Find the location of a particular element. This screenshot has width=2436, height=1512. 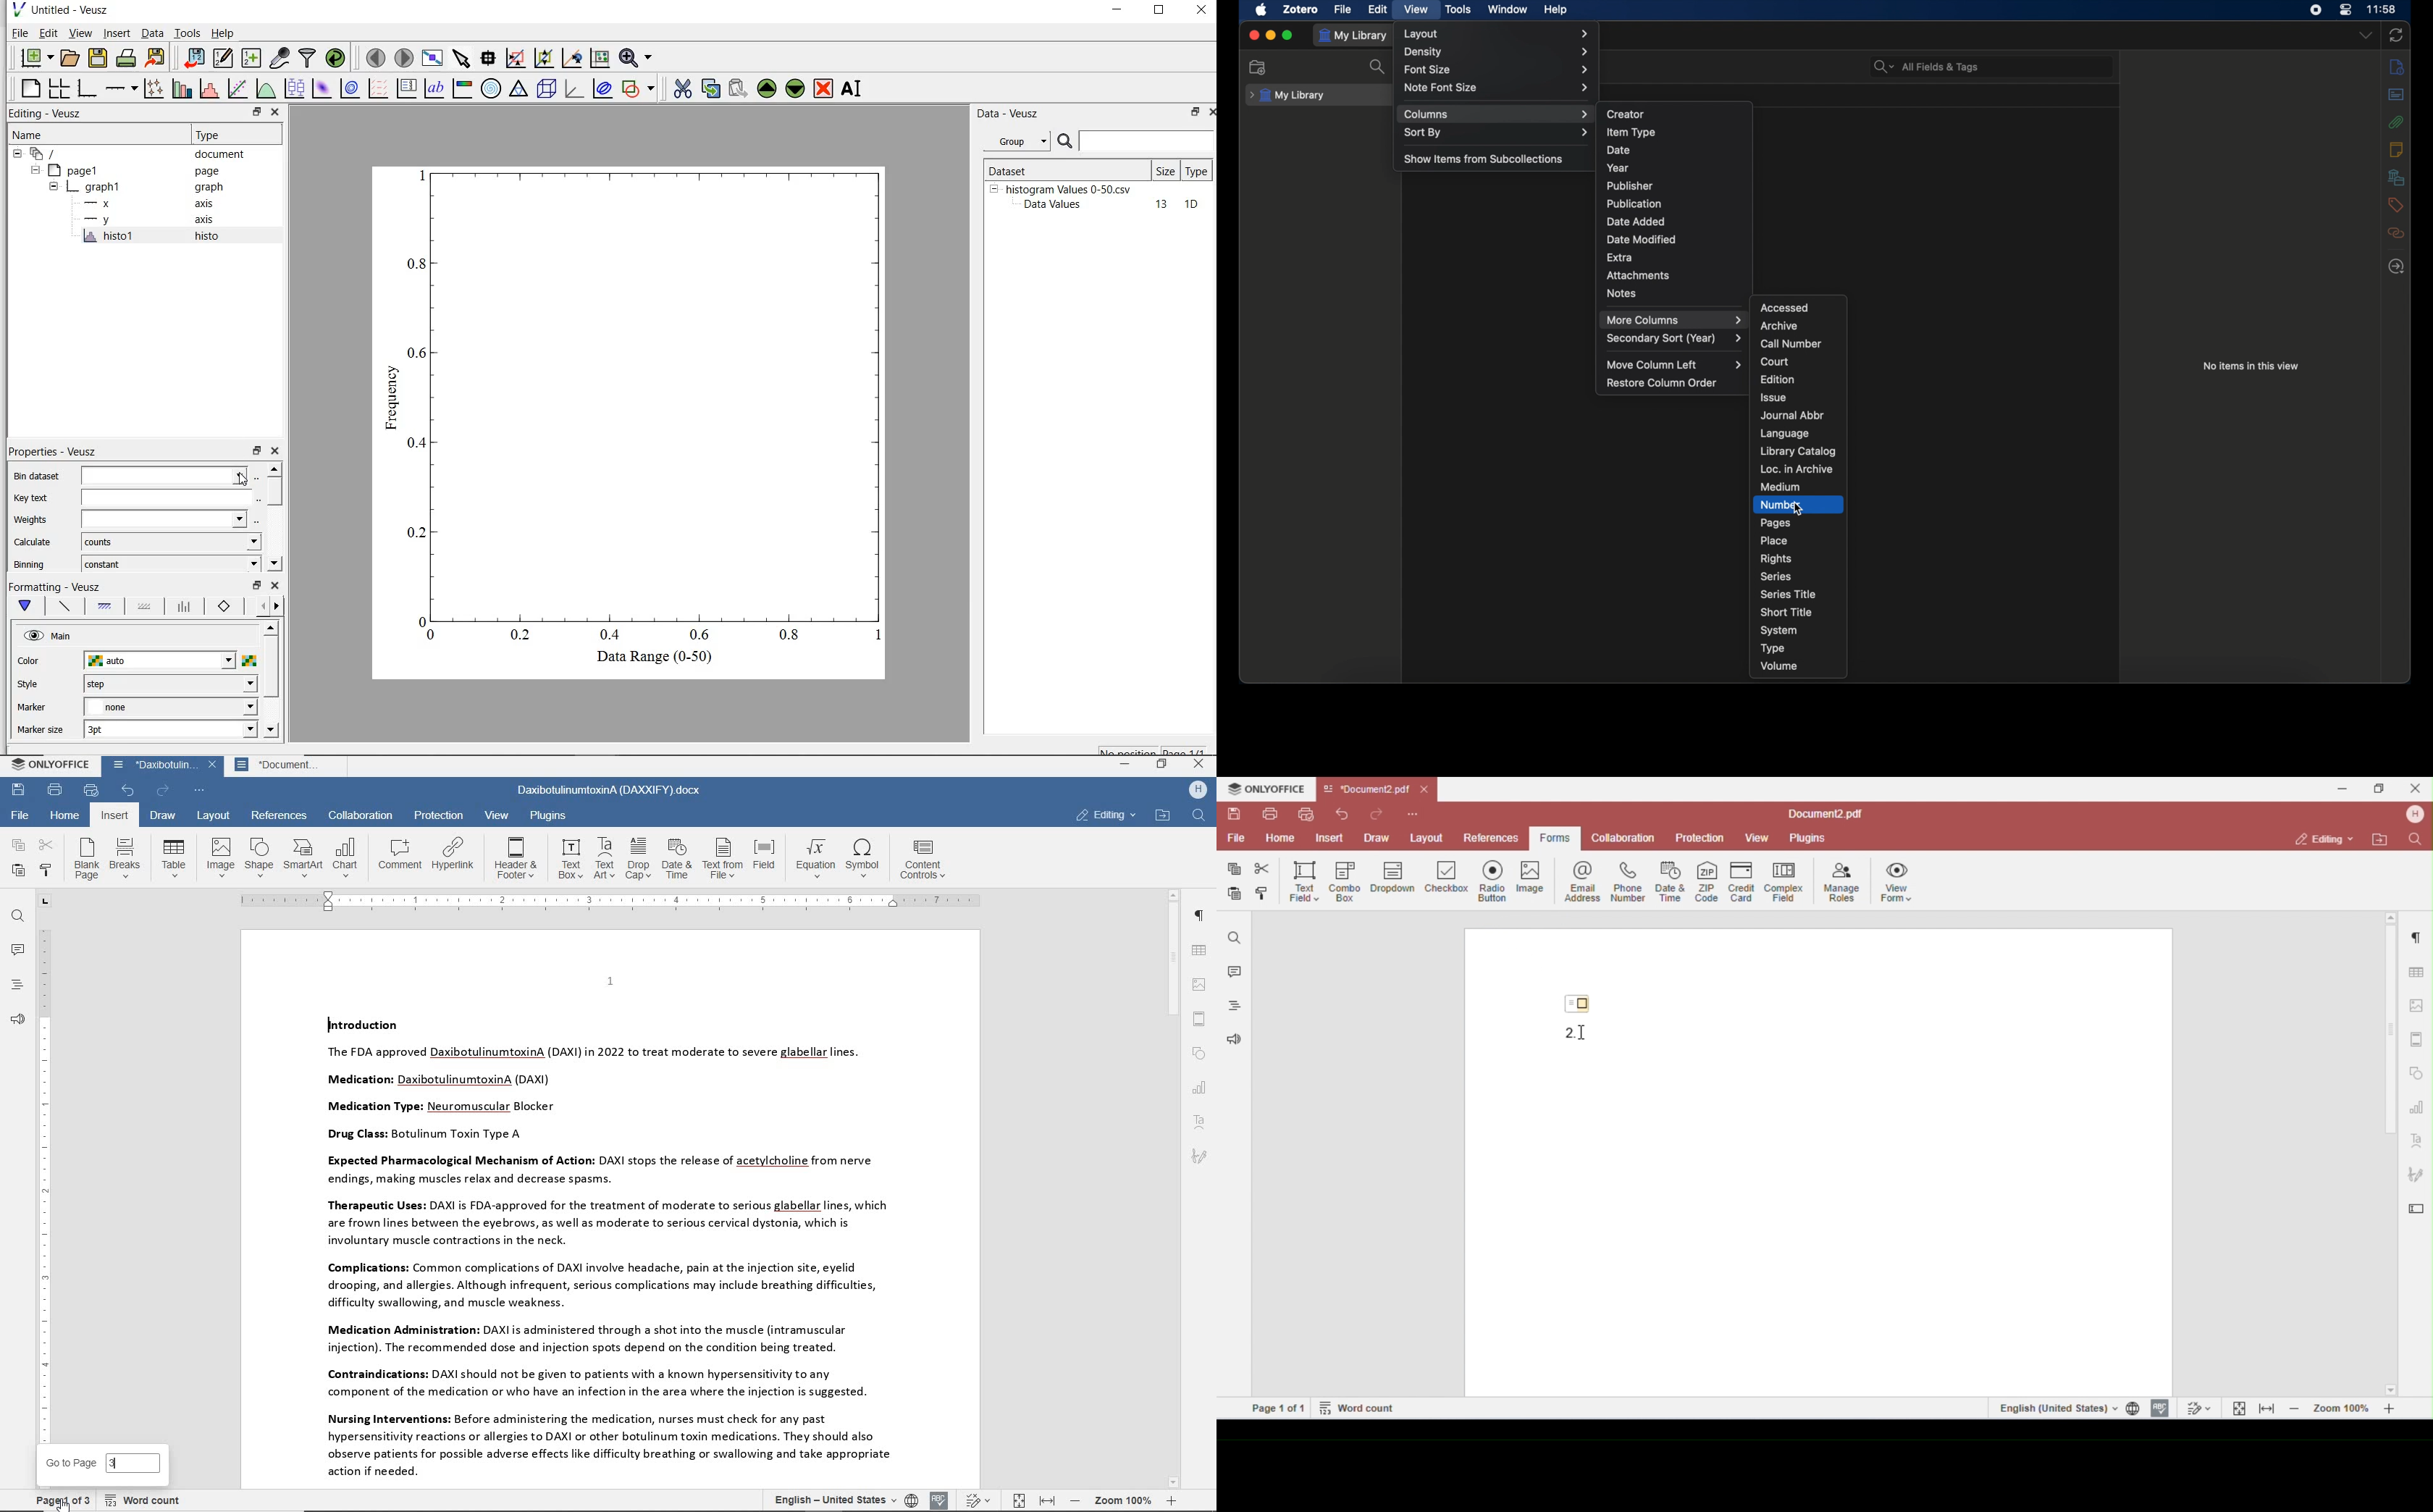

related is located at coordinates (2396, 233).